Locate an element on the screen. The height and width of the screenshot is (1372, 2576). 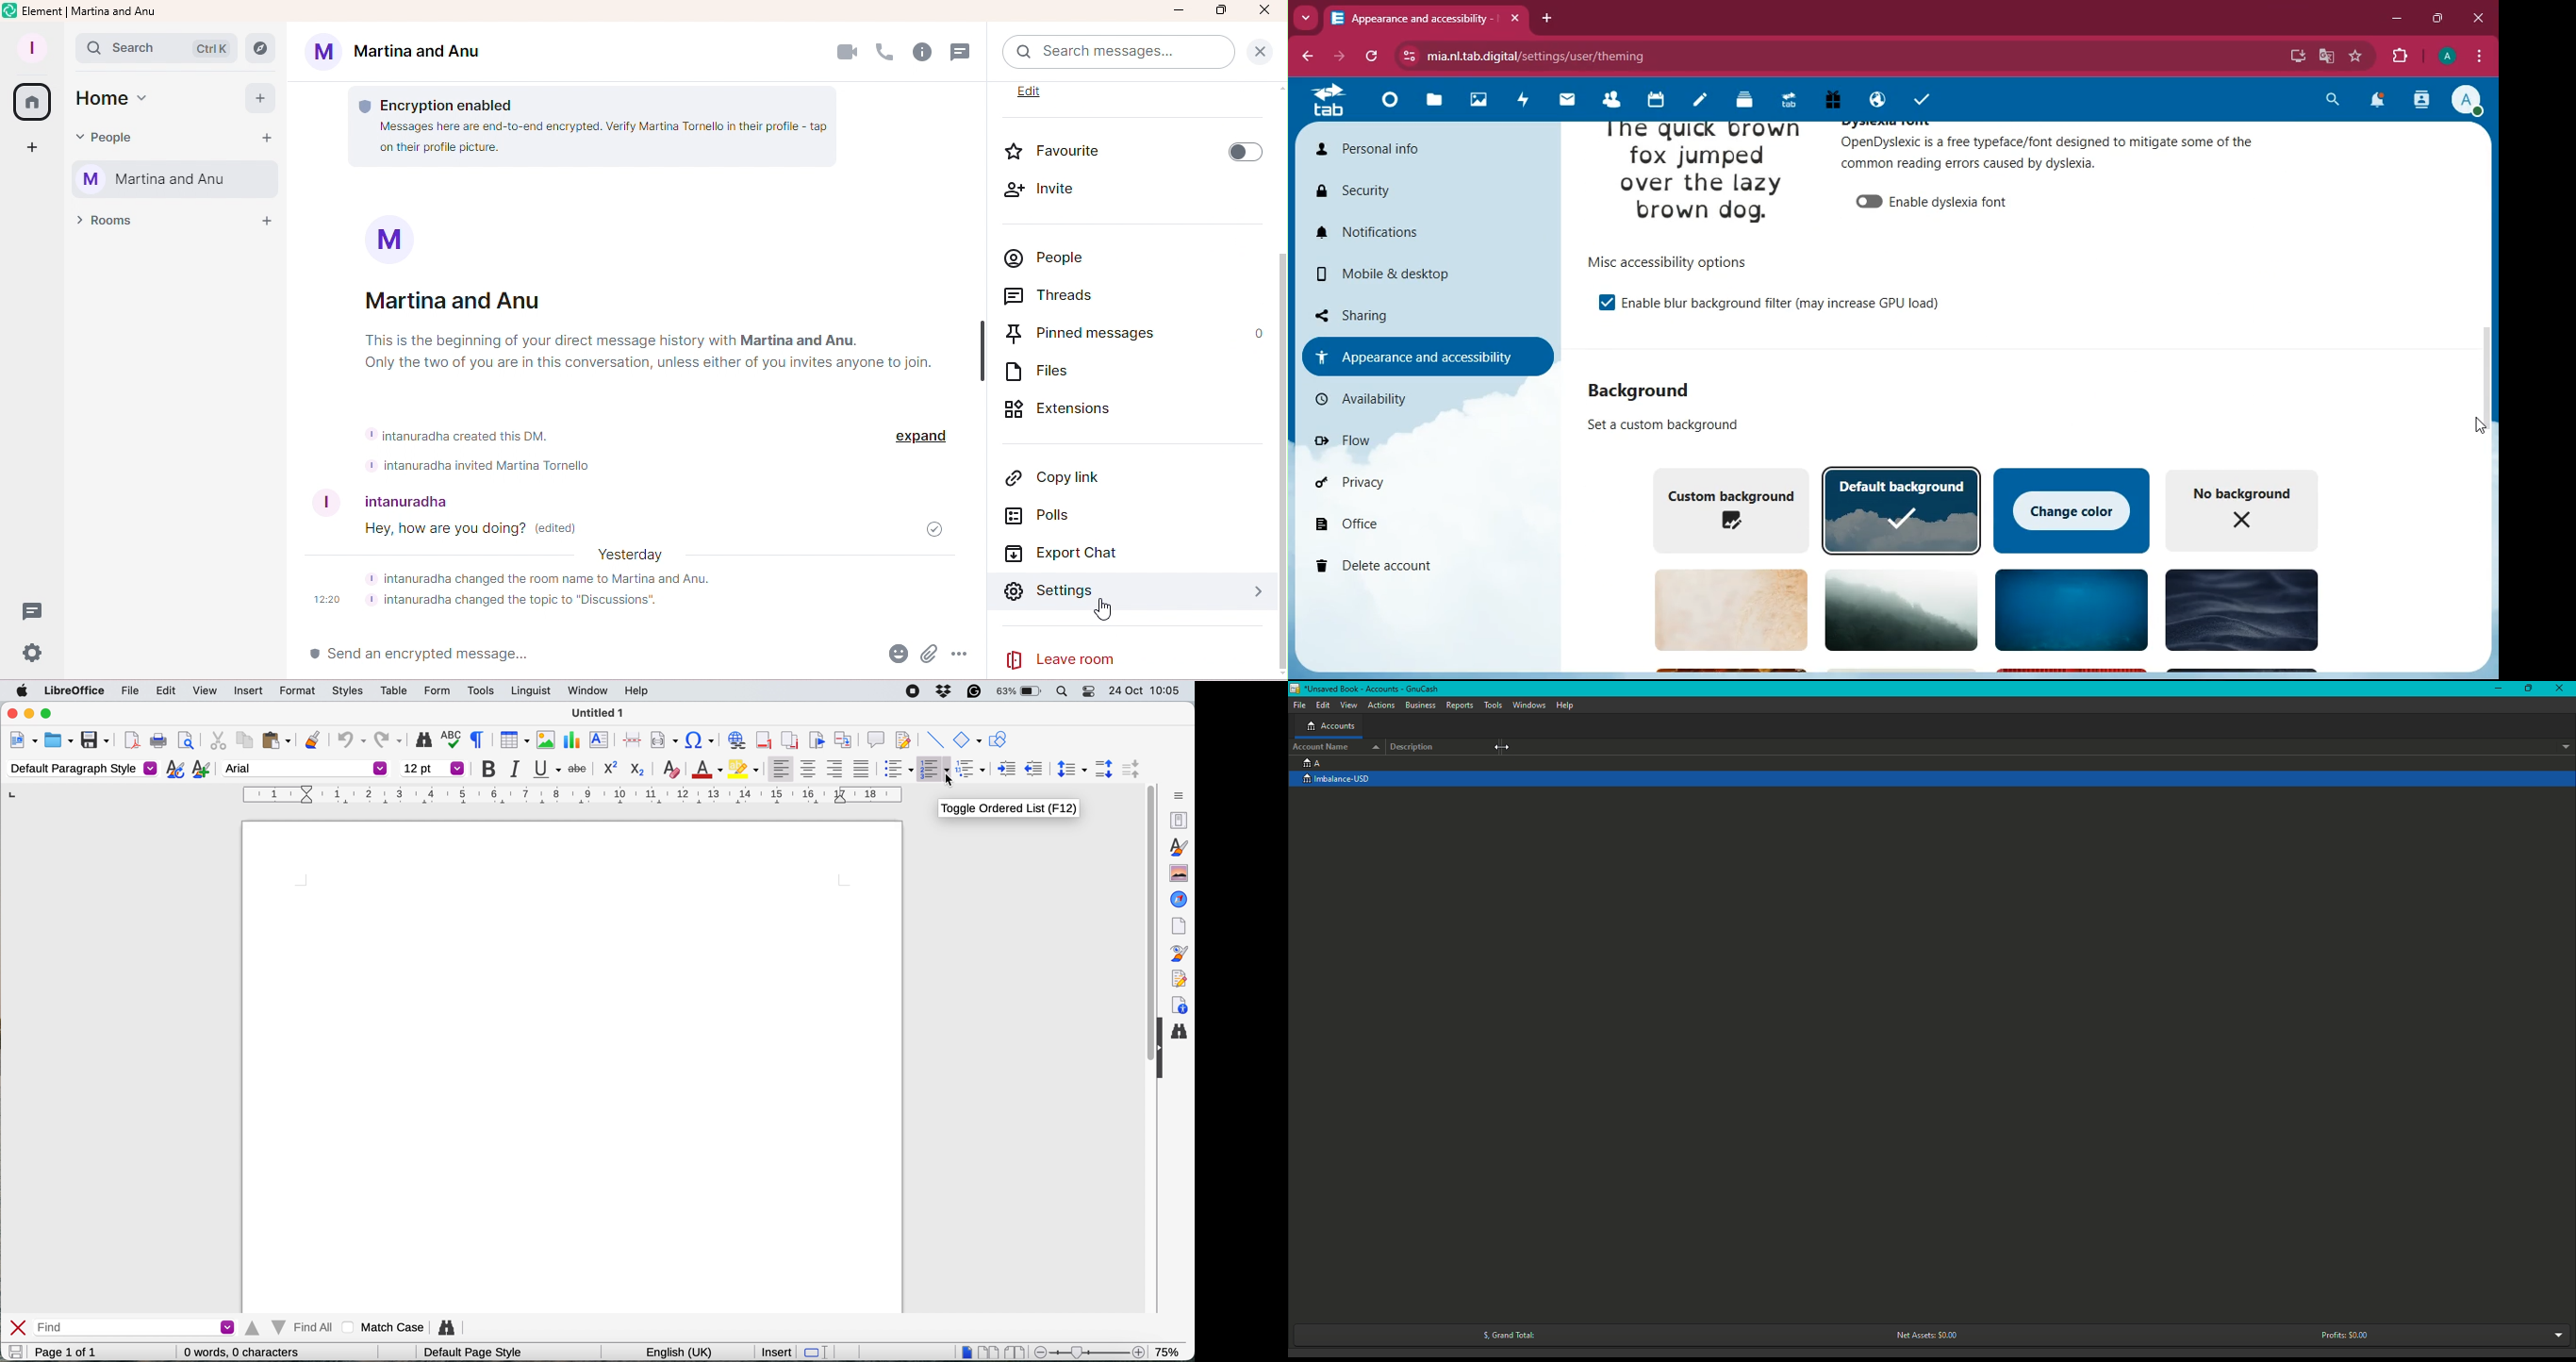
spelling is located at coordinates (454, 739).